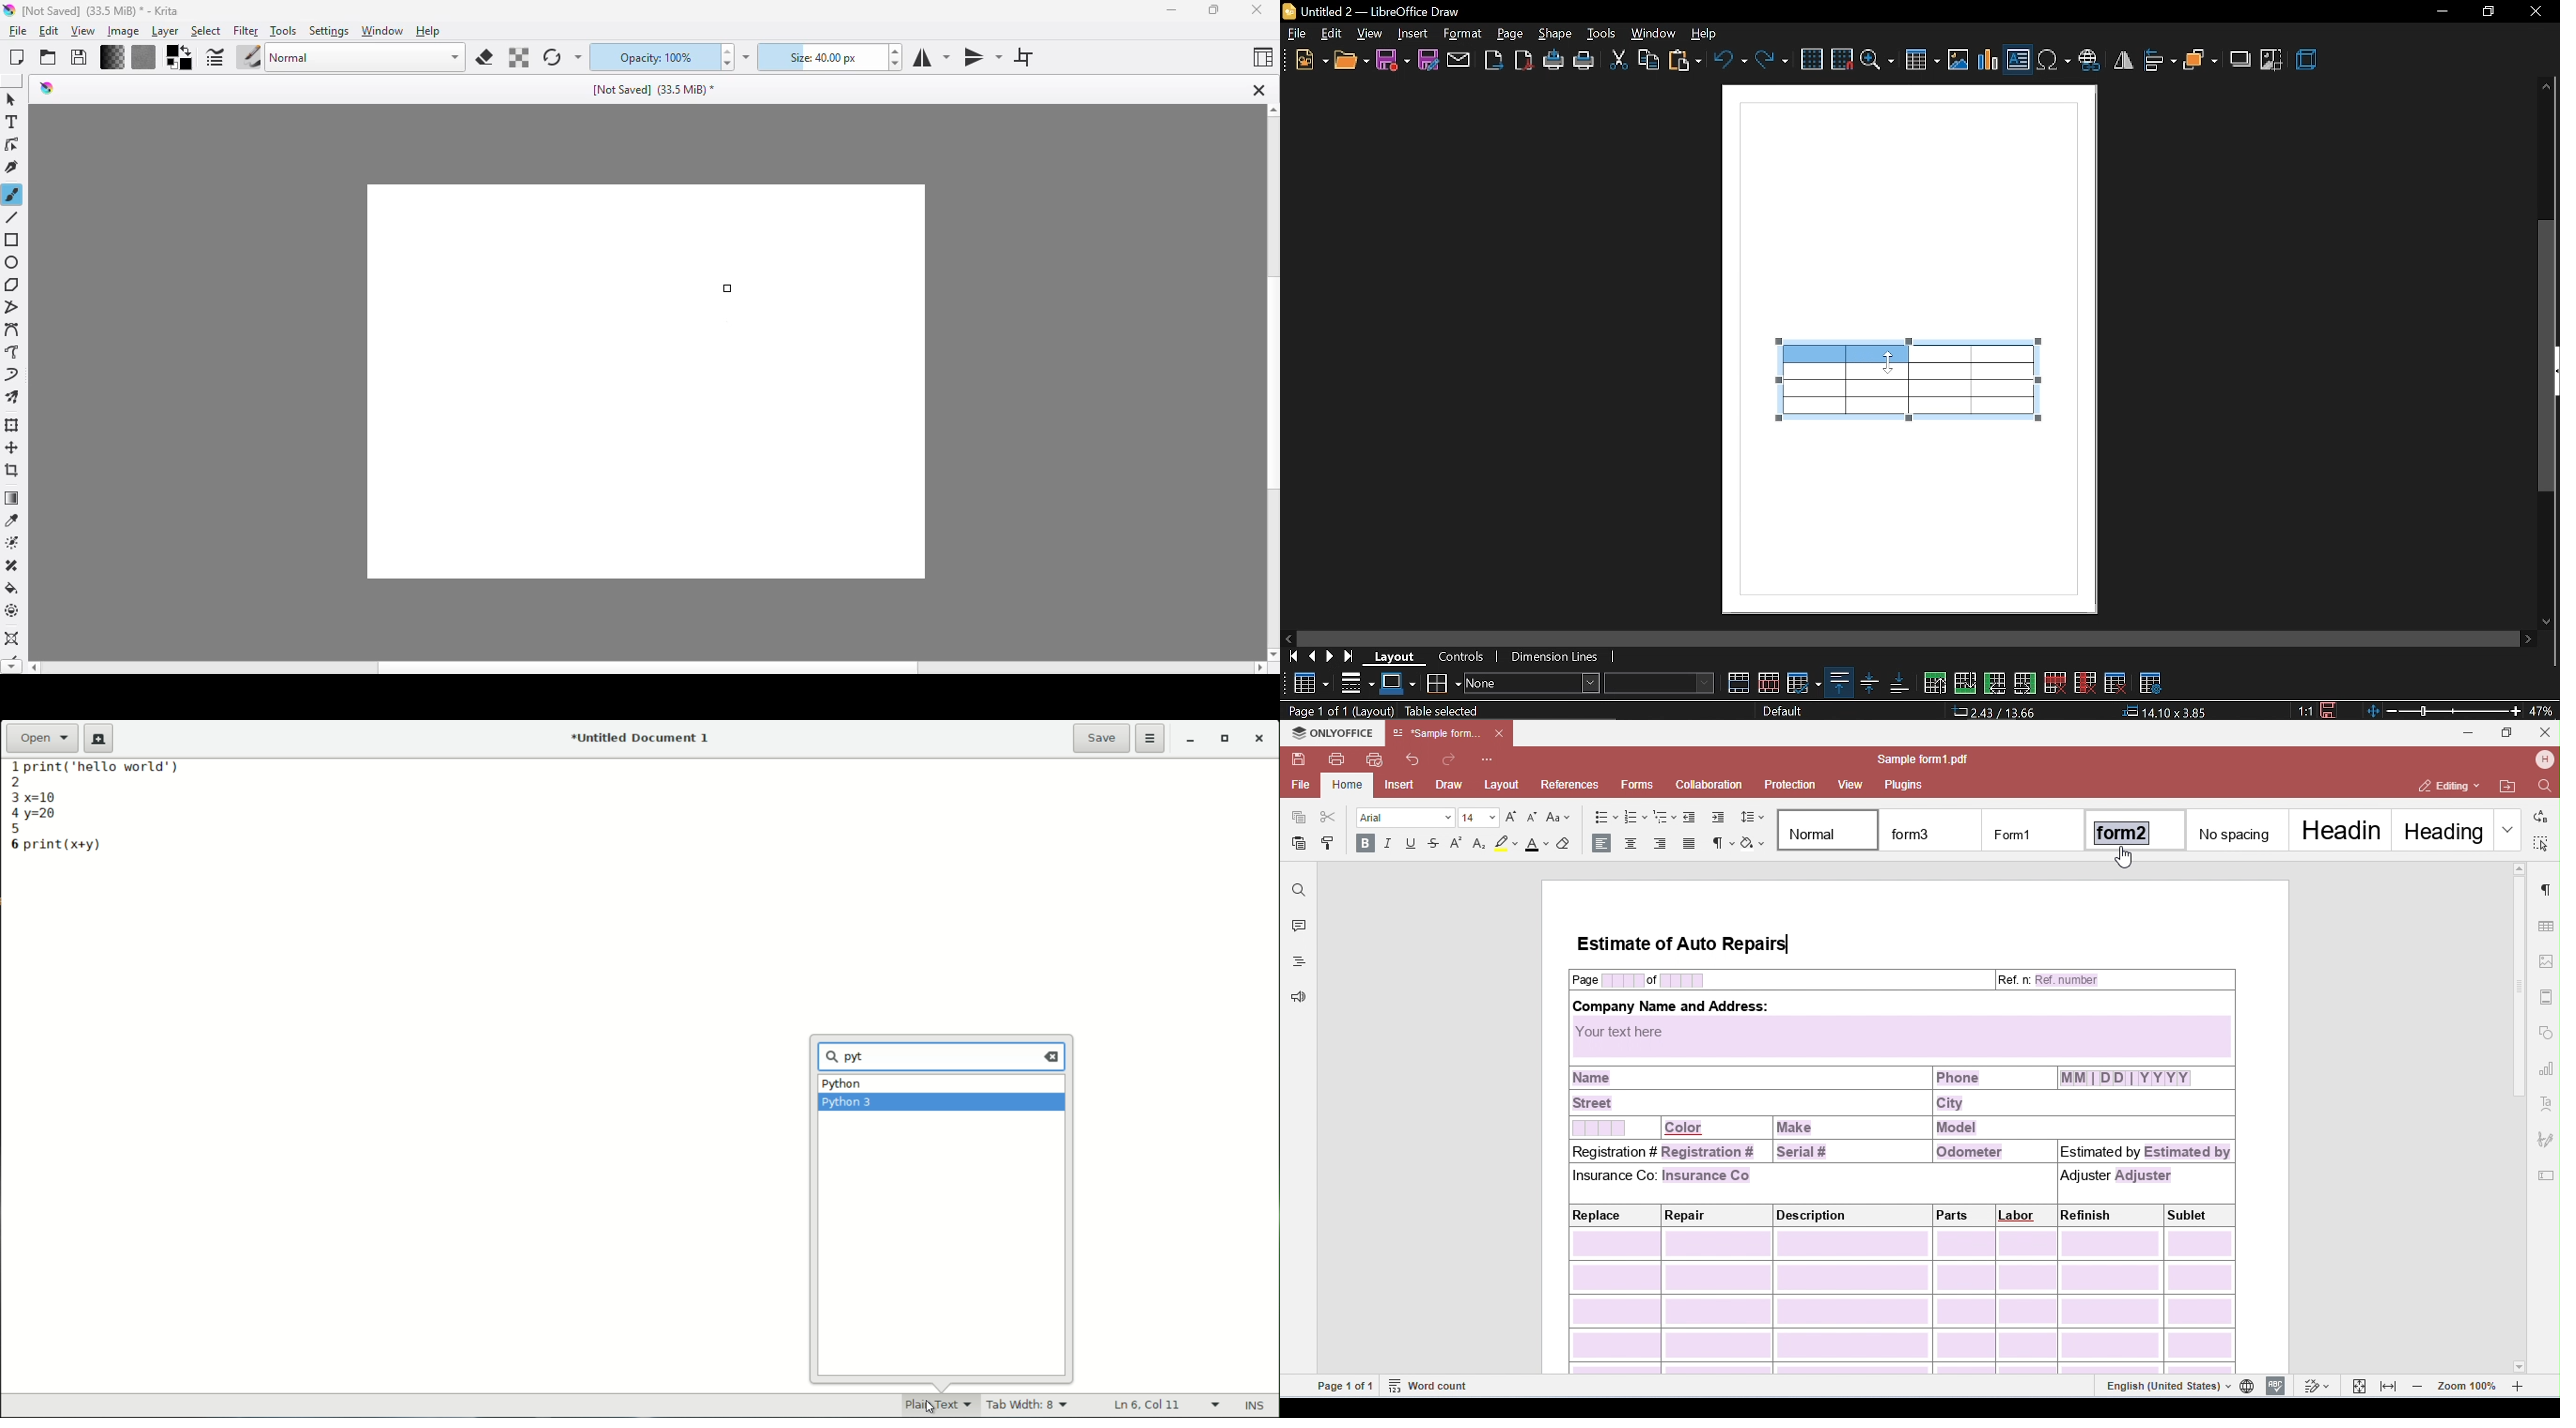  What do you see at coordinates (2055, 682) in the screenshot?
I see `delete row` at bounding box center [2055, 682].